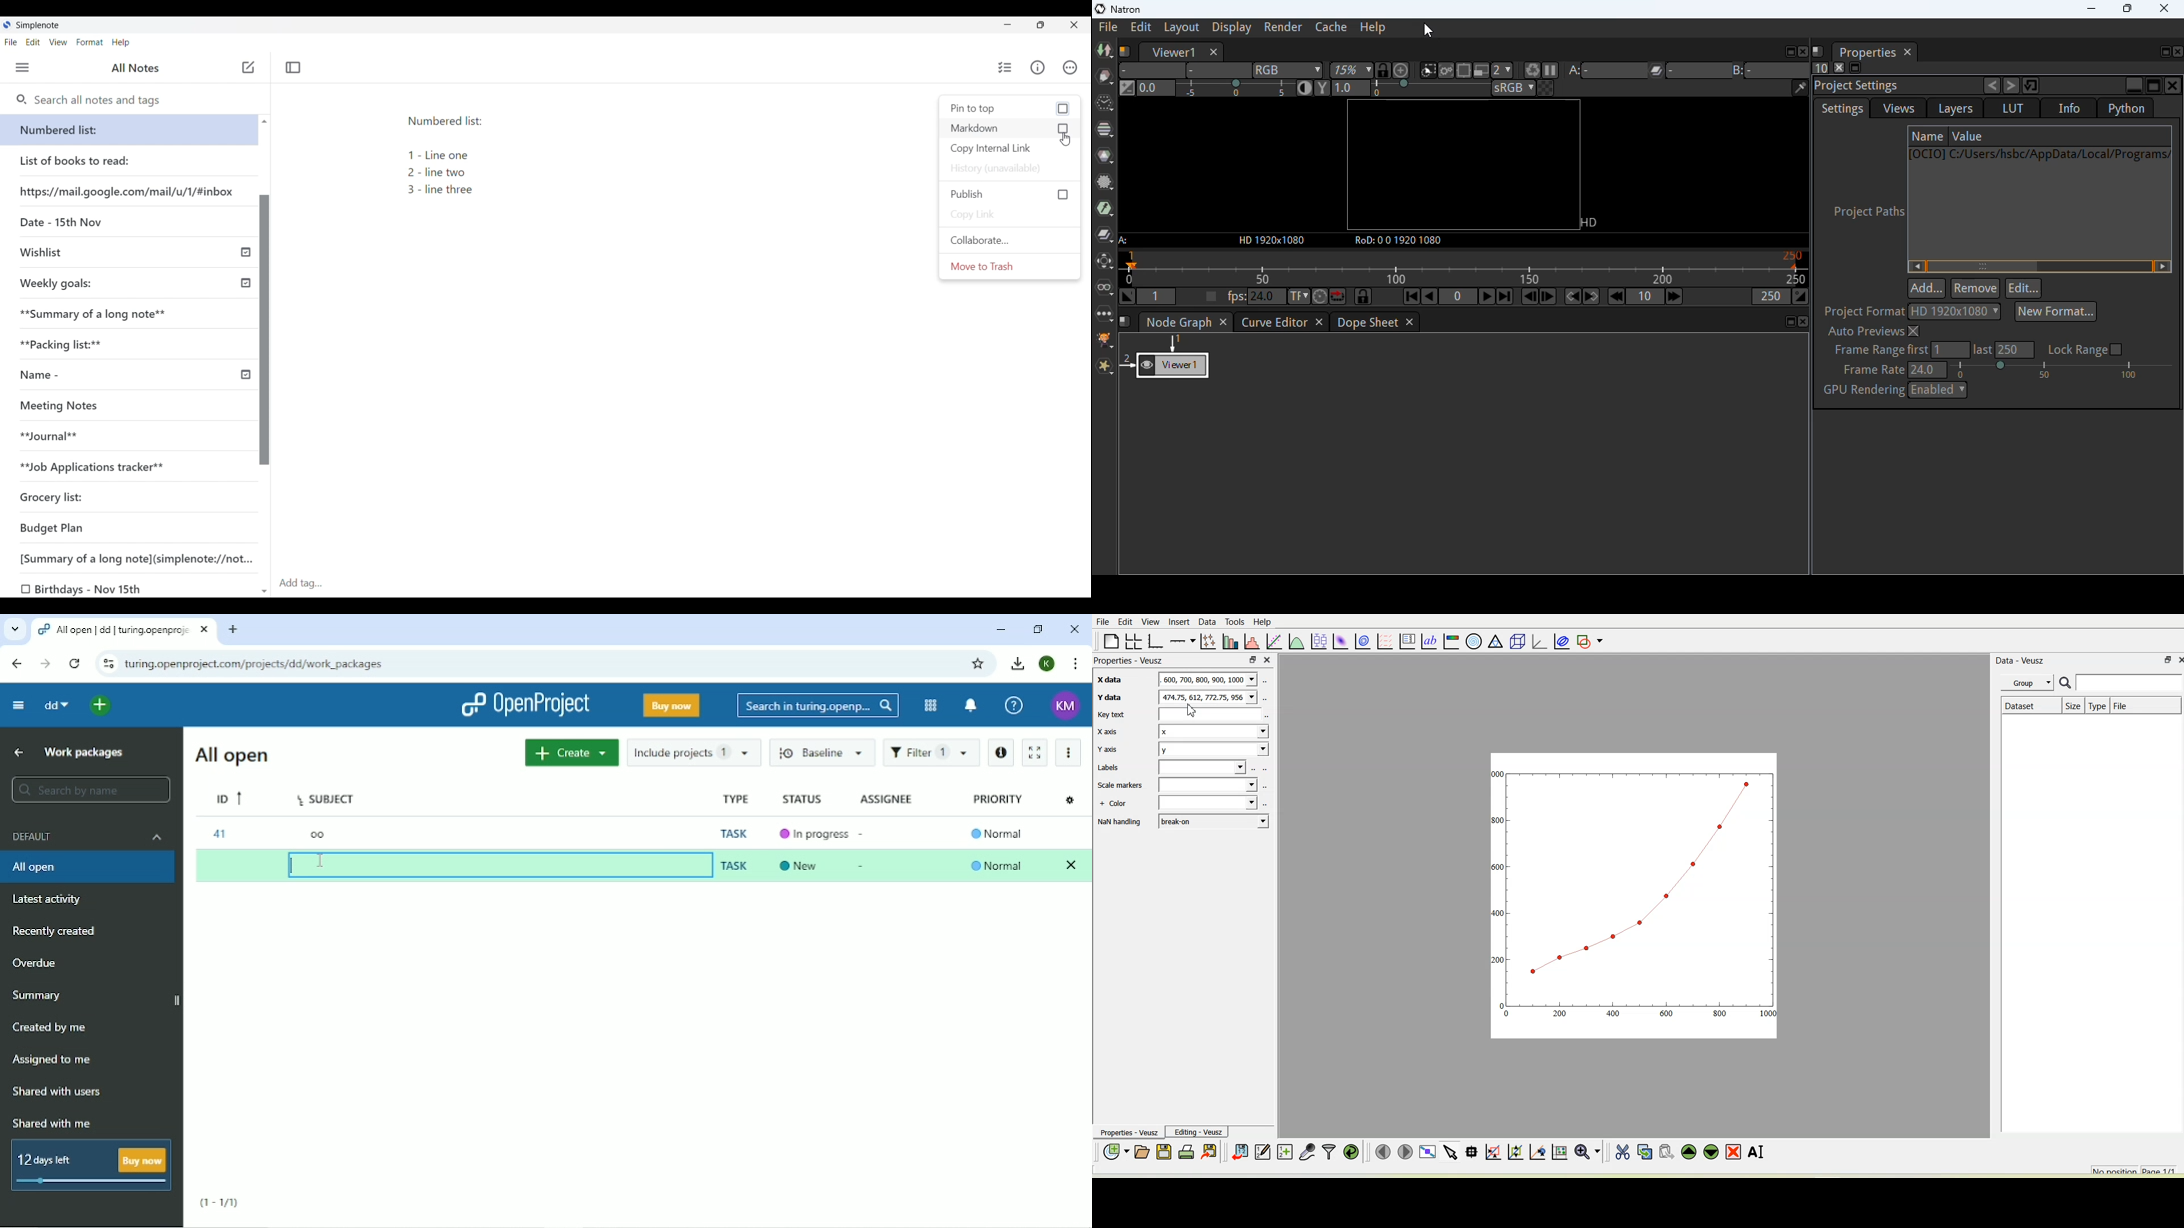 Image resolution: width=2184 pixels, height=1232 pixels. Describe the element at coordinates (139, 69) in the screenshot. I see `All Notes` at that location.